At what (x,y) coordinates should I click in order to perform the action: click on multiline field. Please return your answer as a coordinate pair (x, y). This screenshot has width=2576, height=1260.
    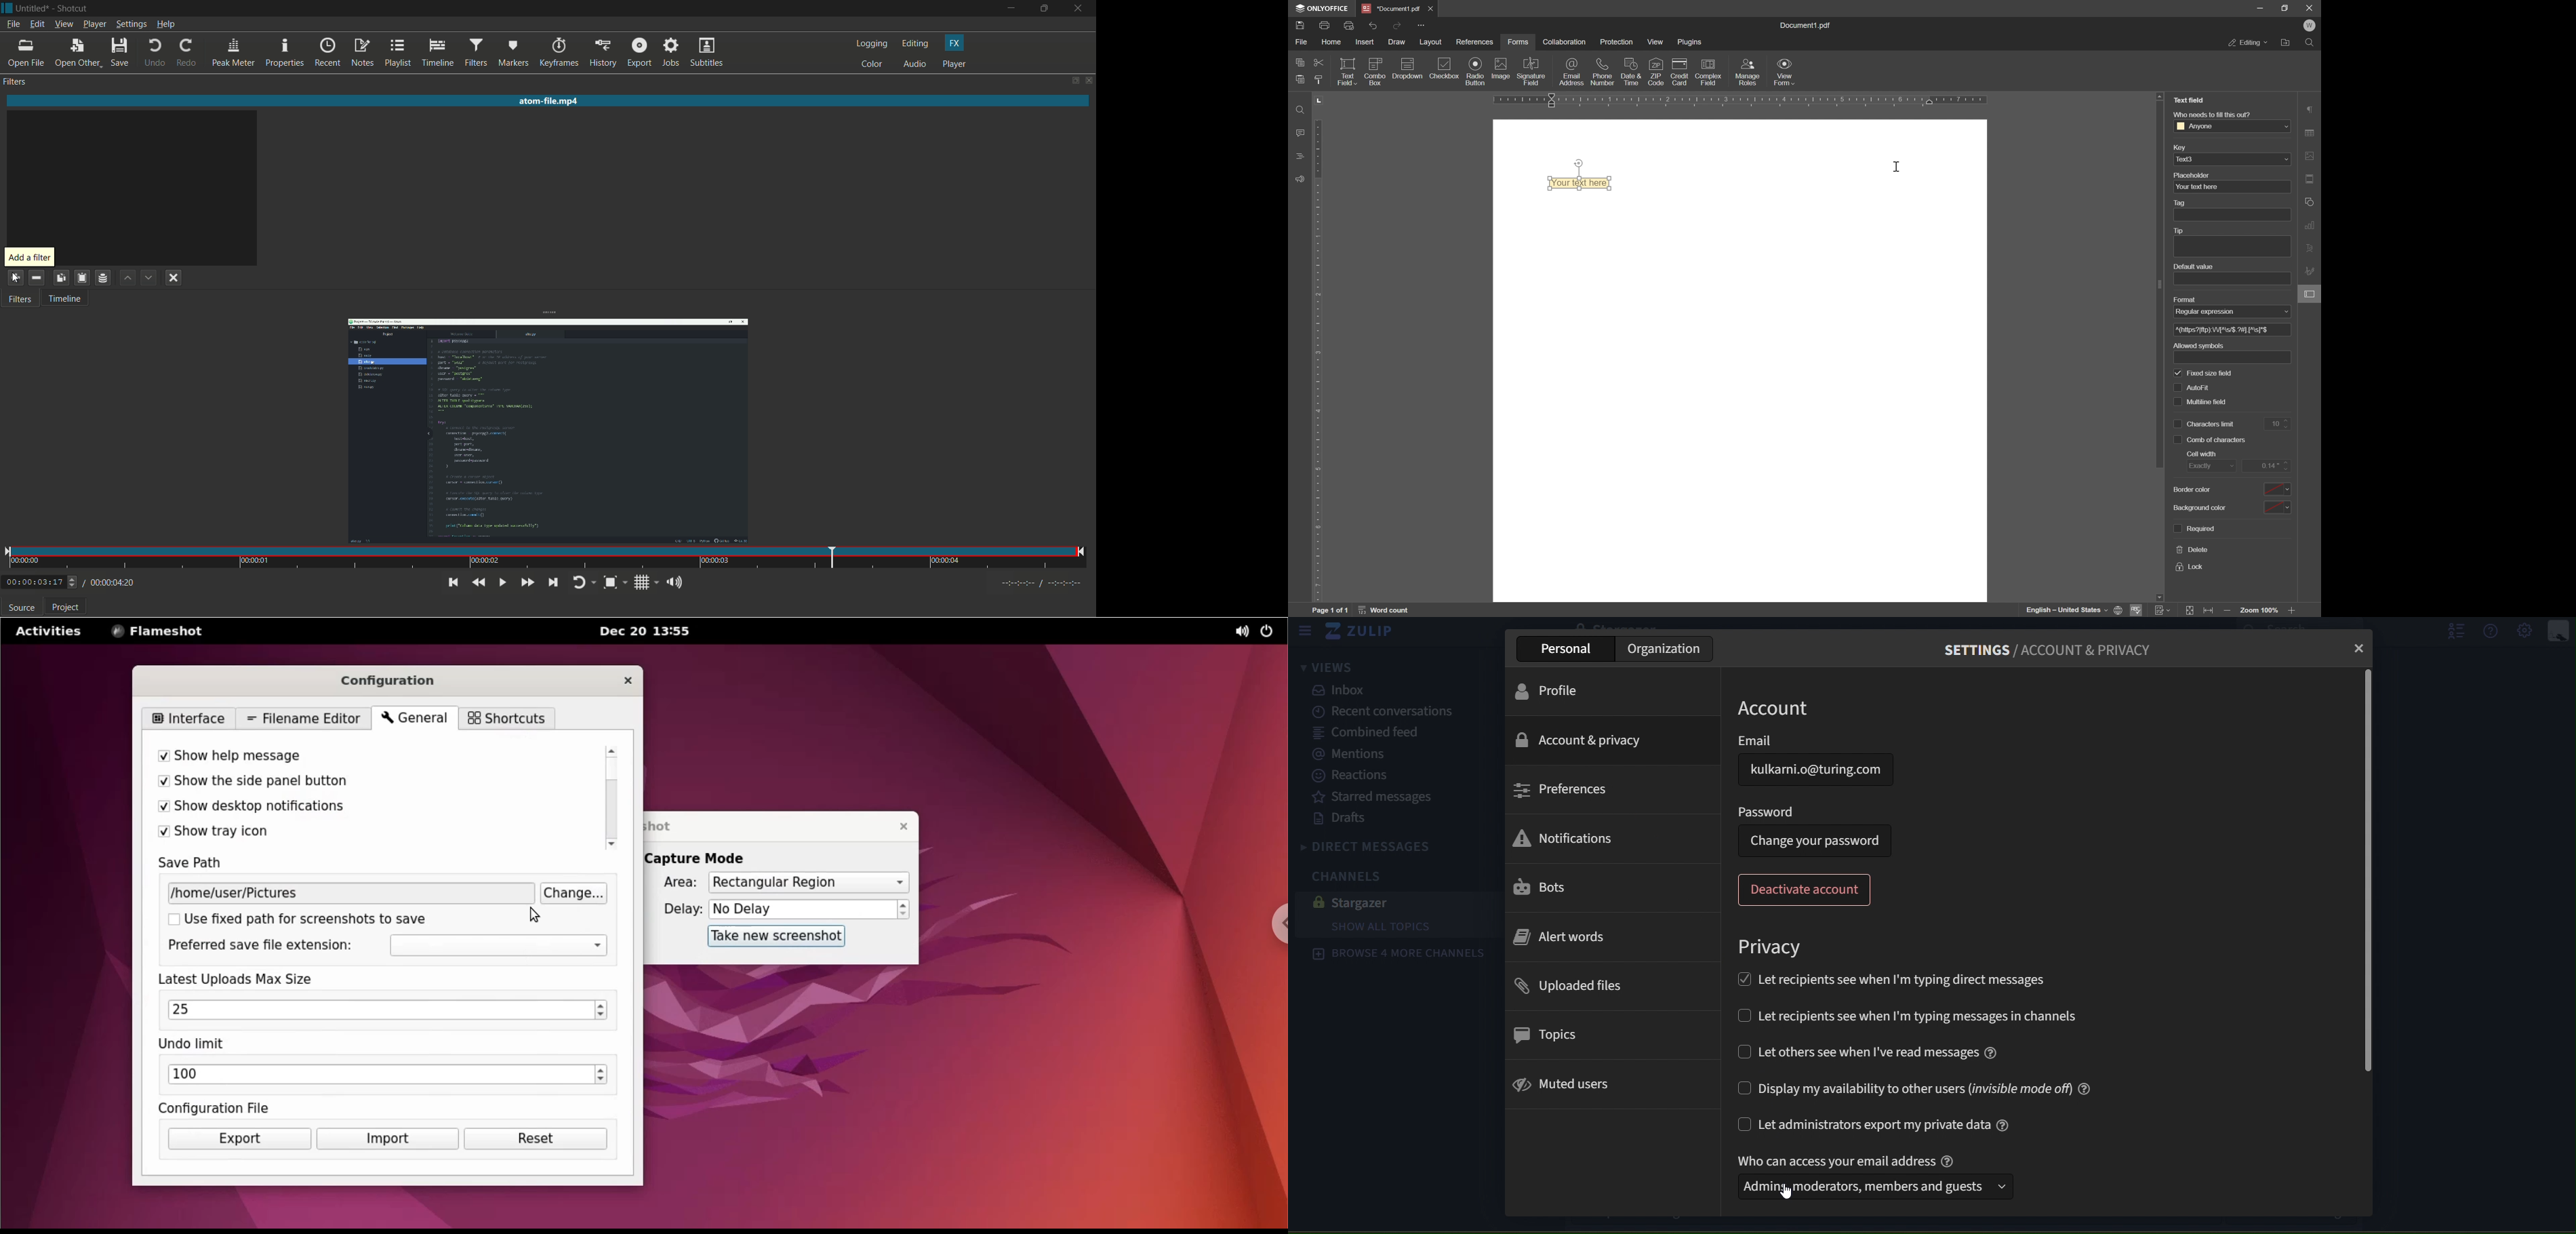
    Looking at the image, I should click on (2208, 384).